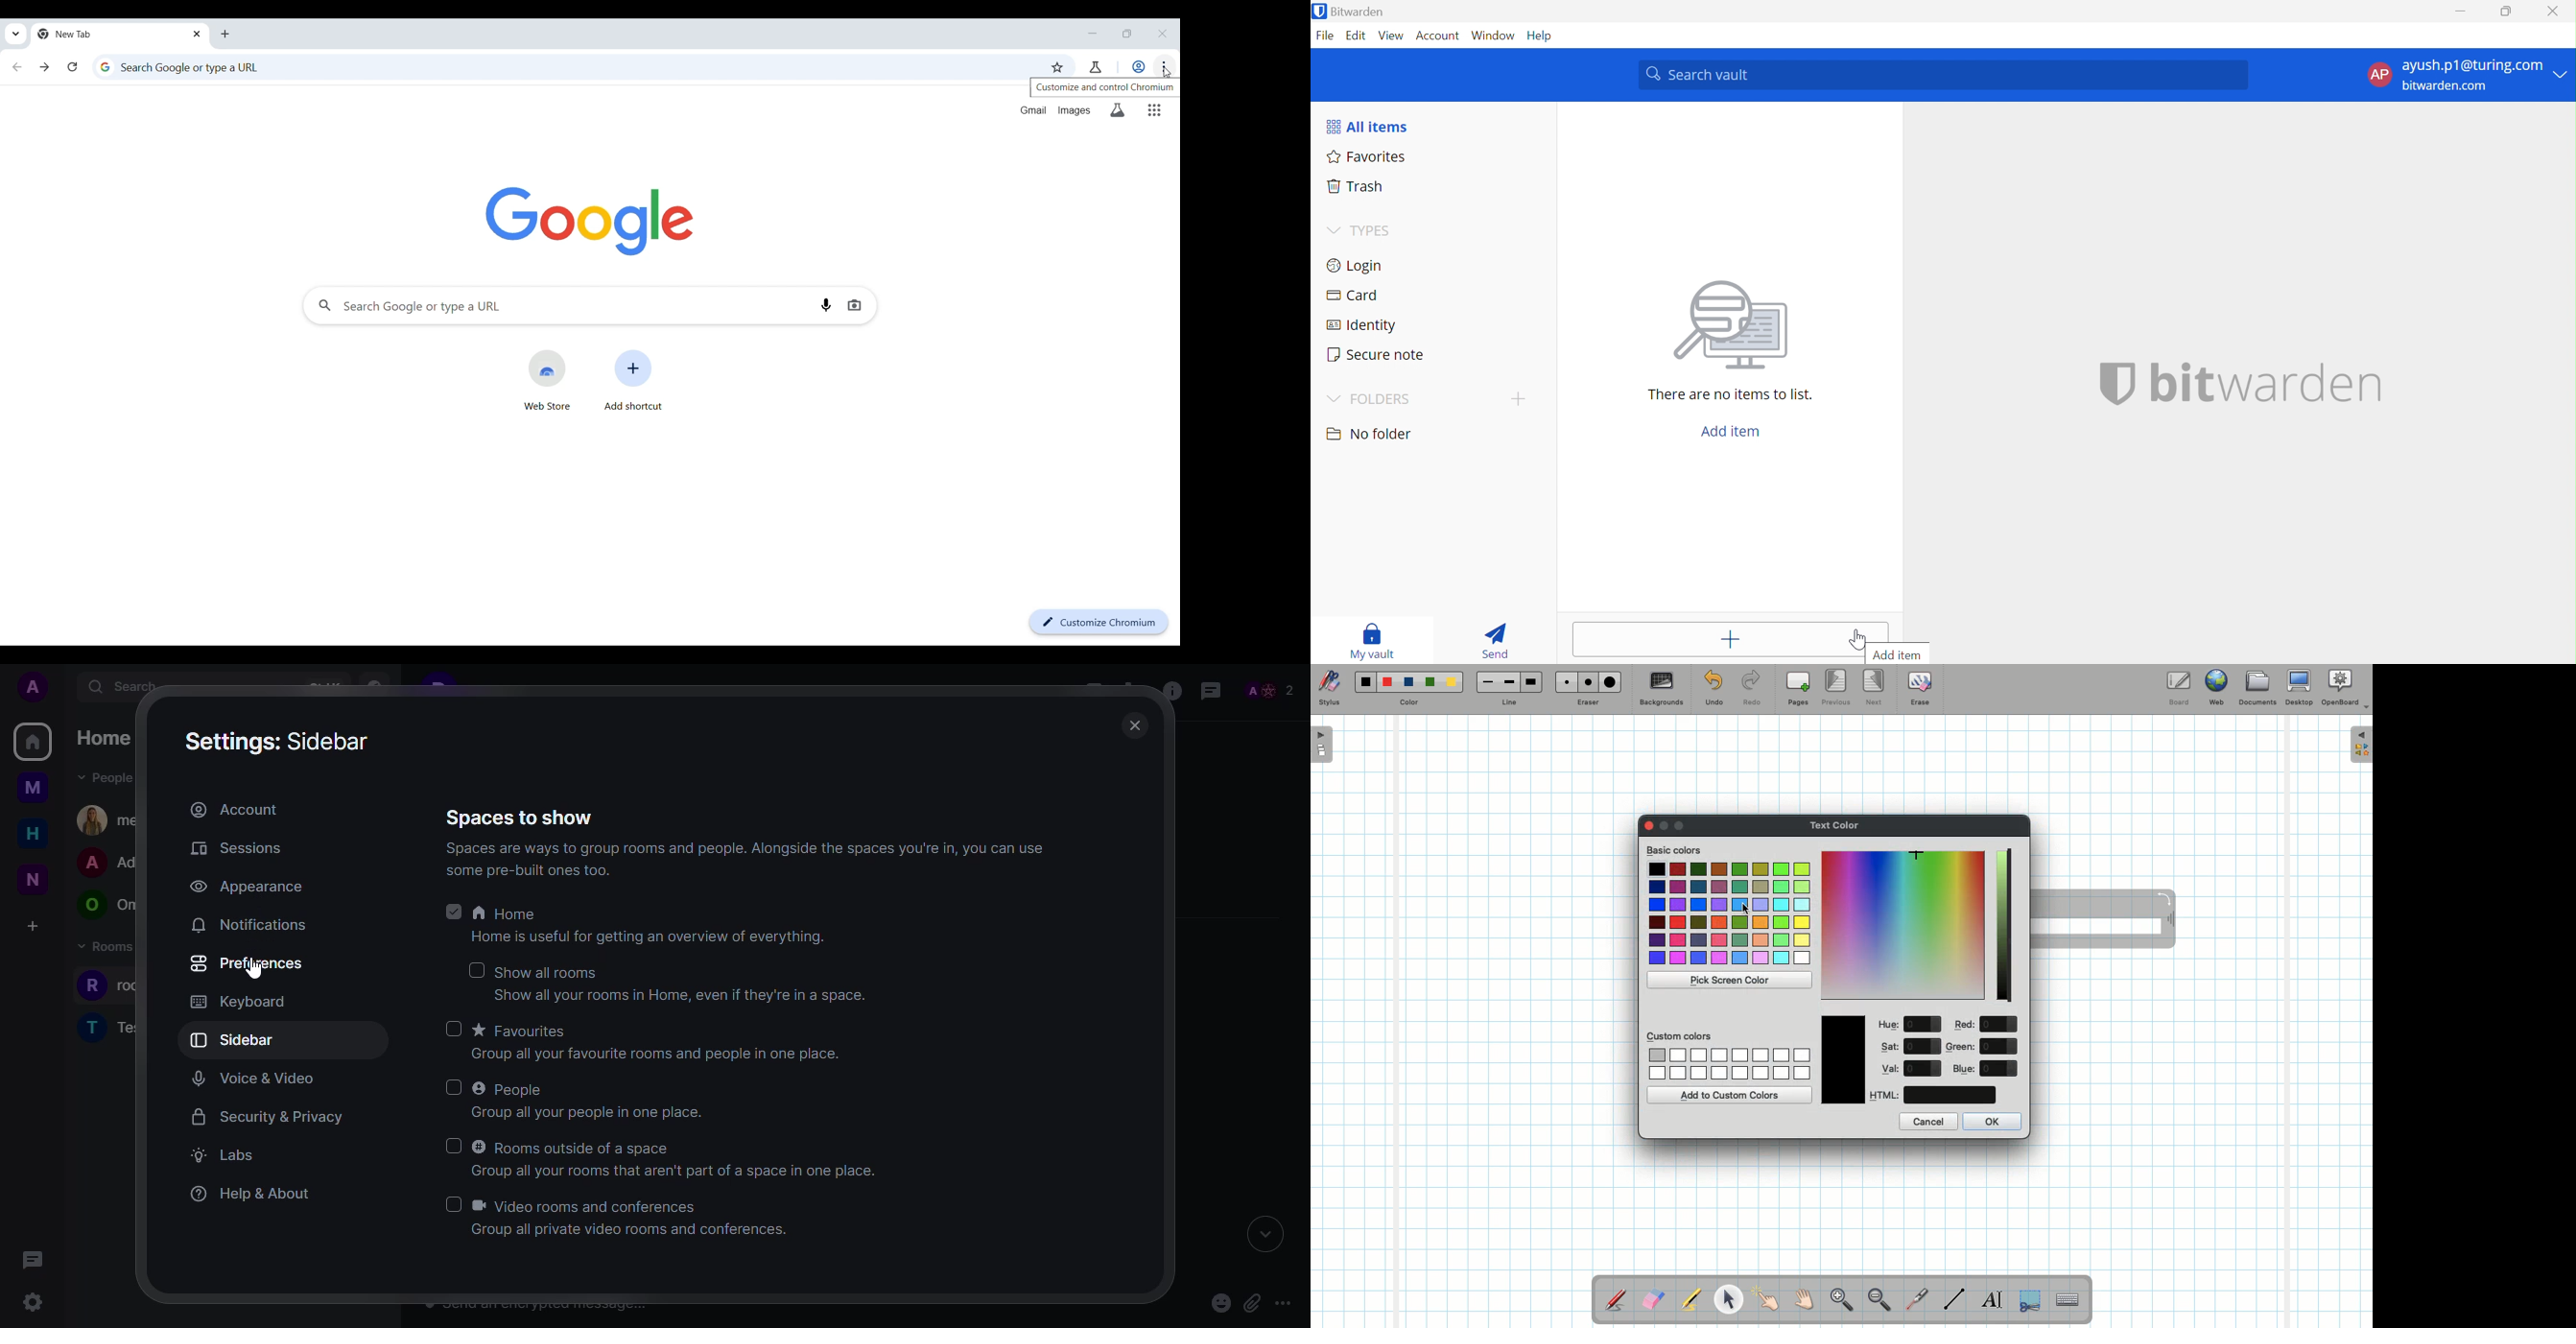  What do you see at coordinates (1367, 400) in the screenshot?
I see `FOLDERS` at bounding box center [1367, 400].